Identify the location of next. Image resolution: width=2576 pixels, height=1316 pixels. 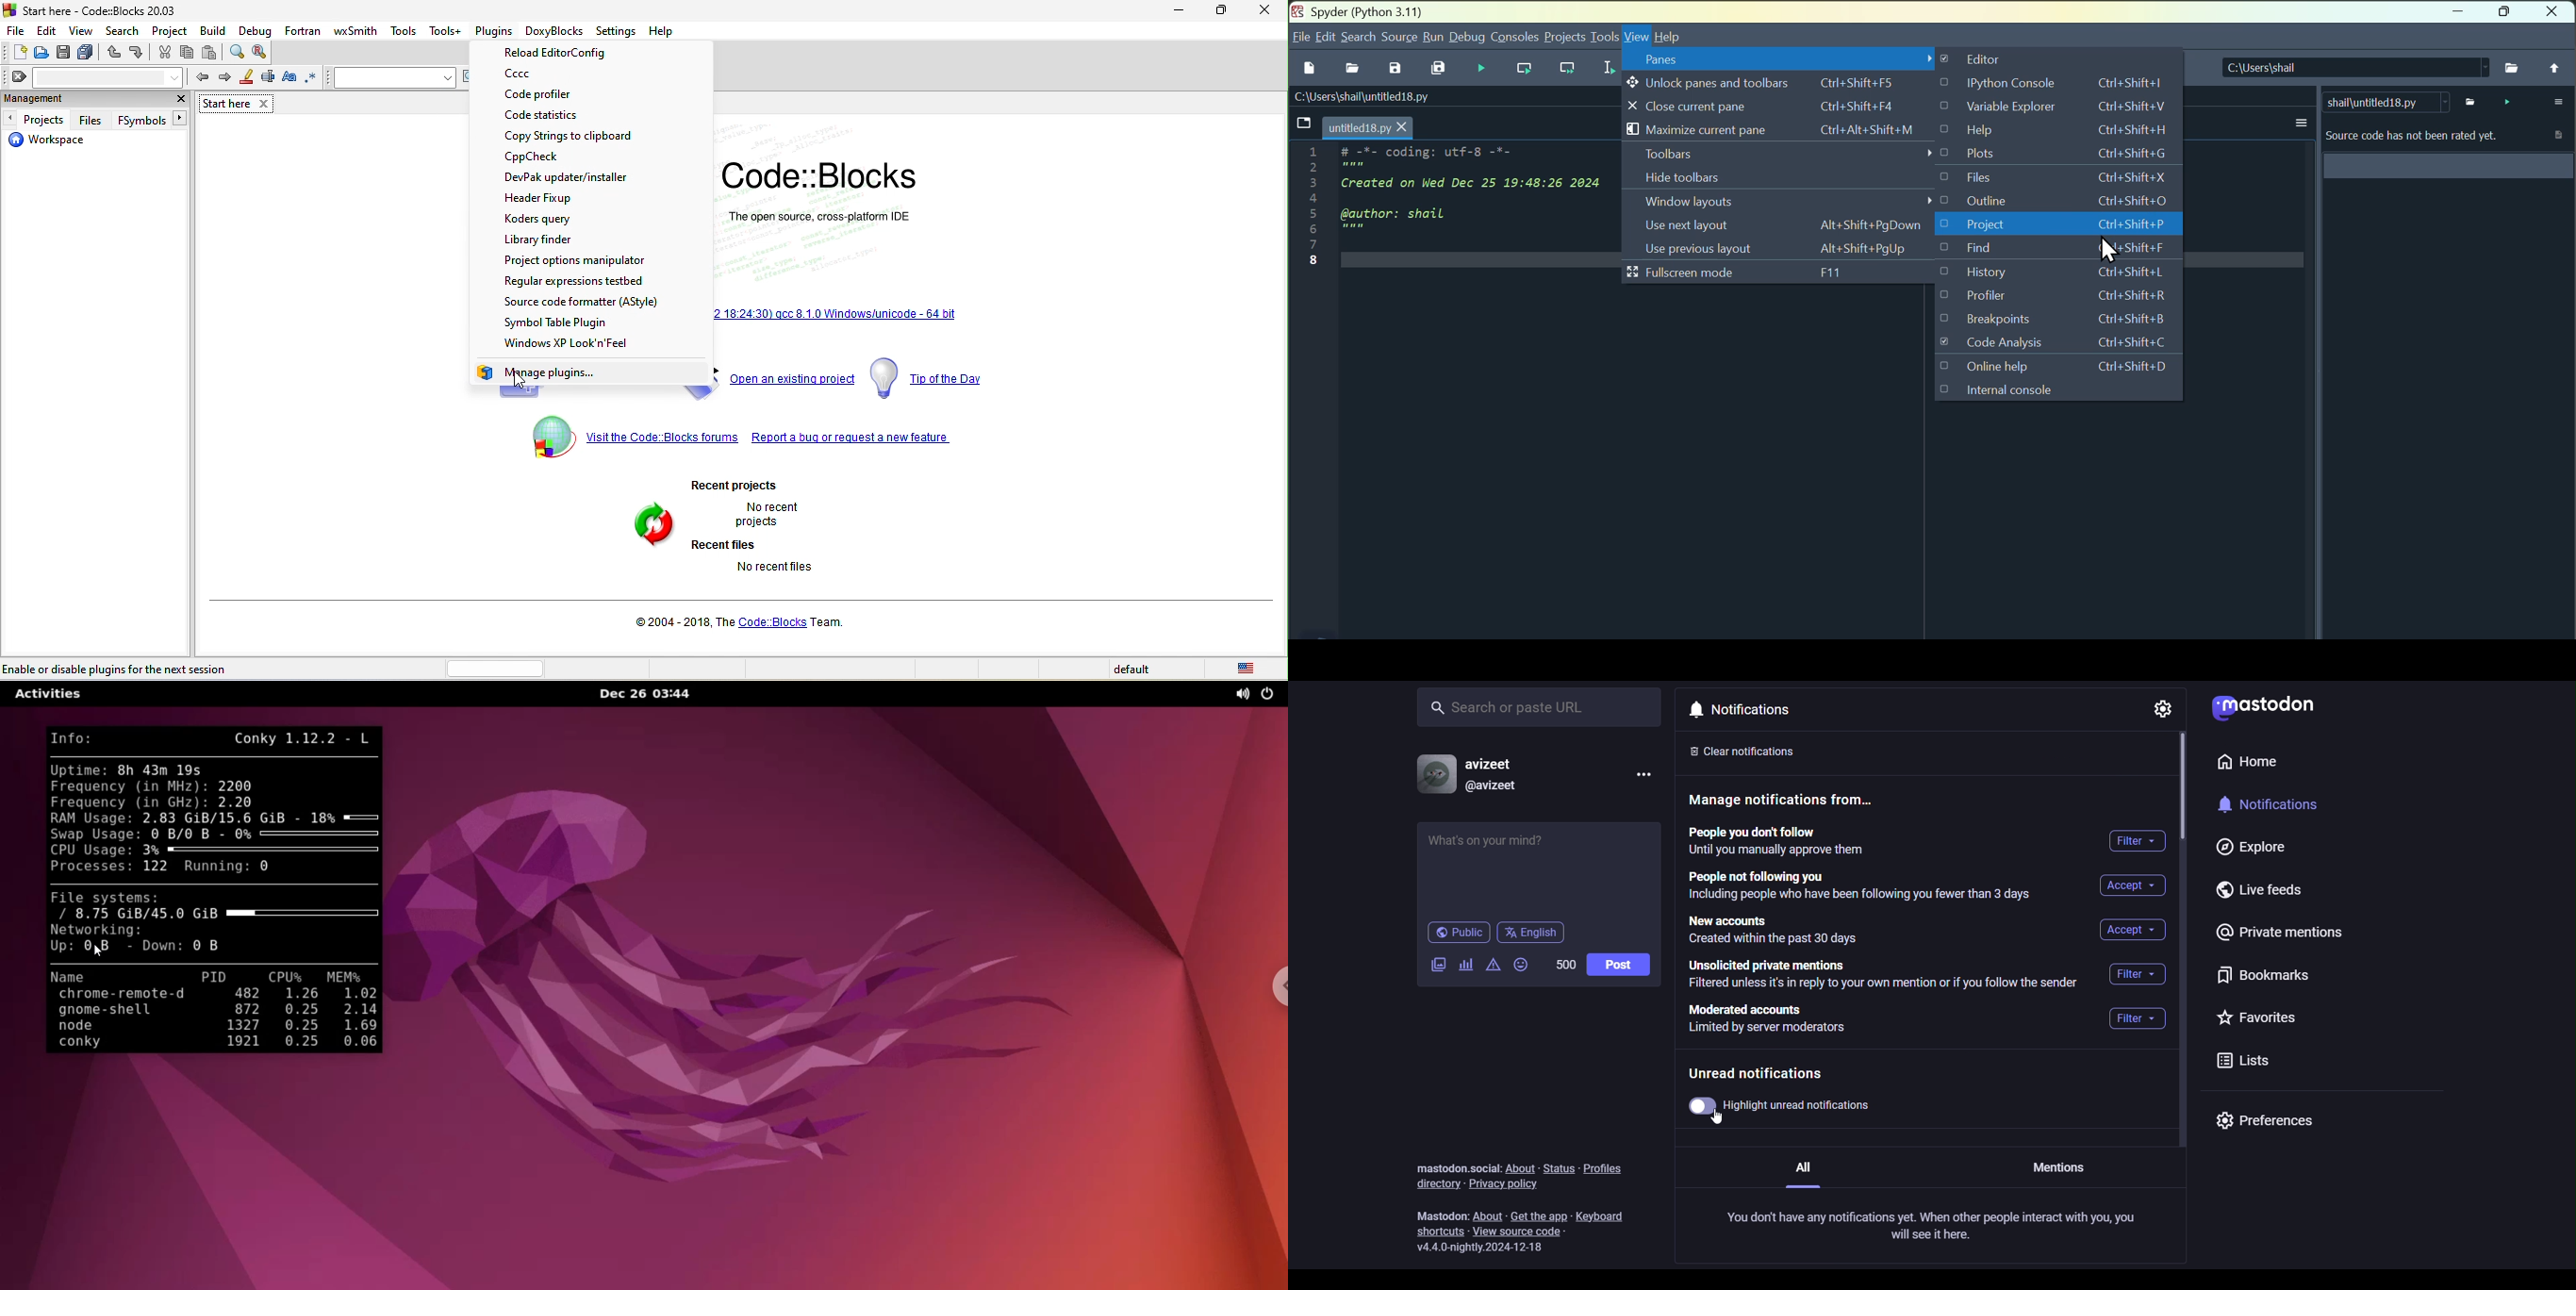
(223, 77).